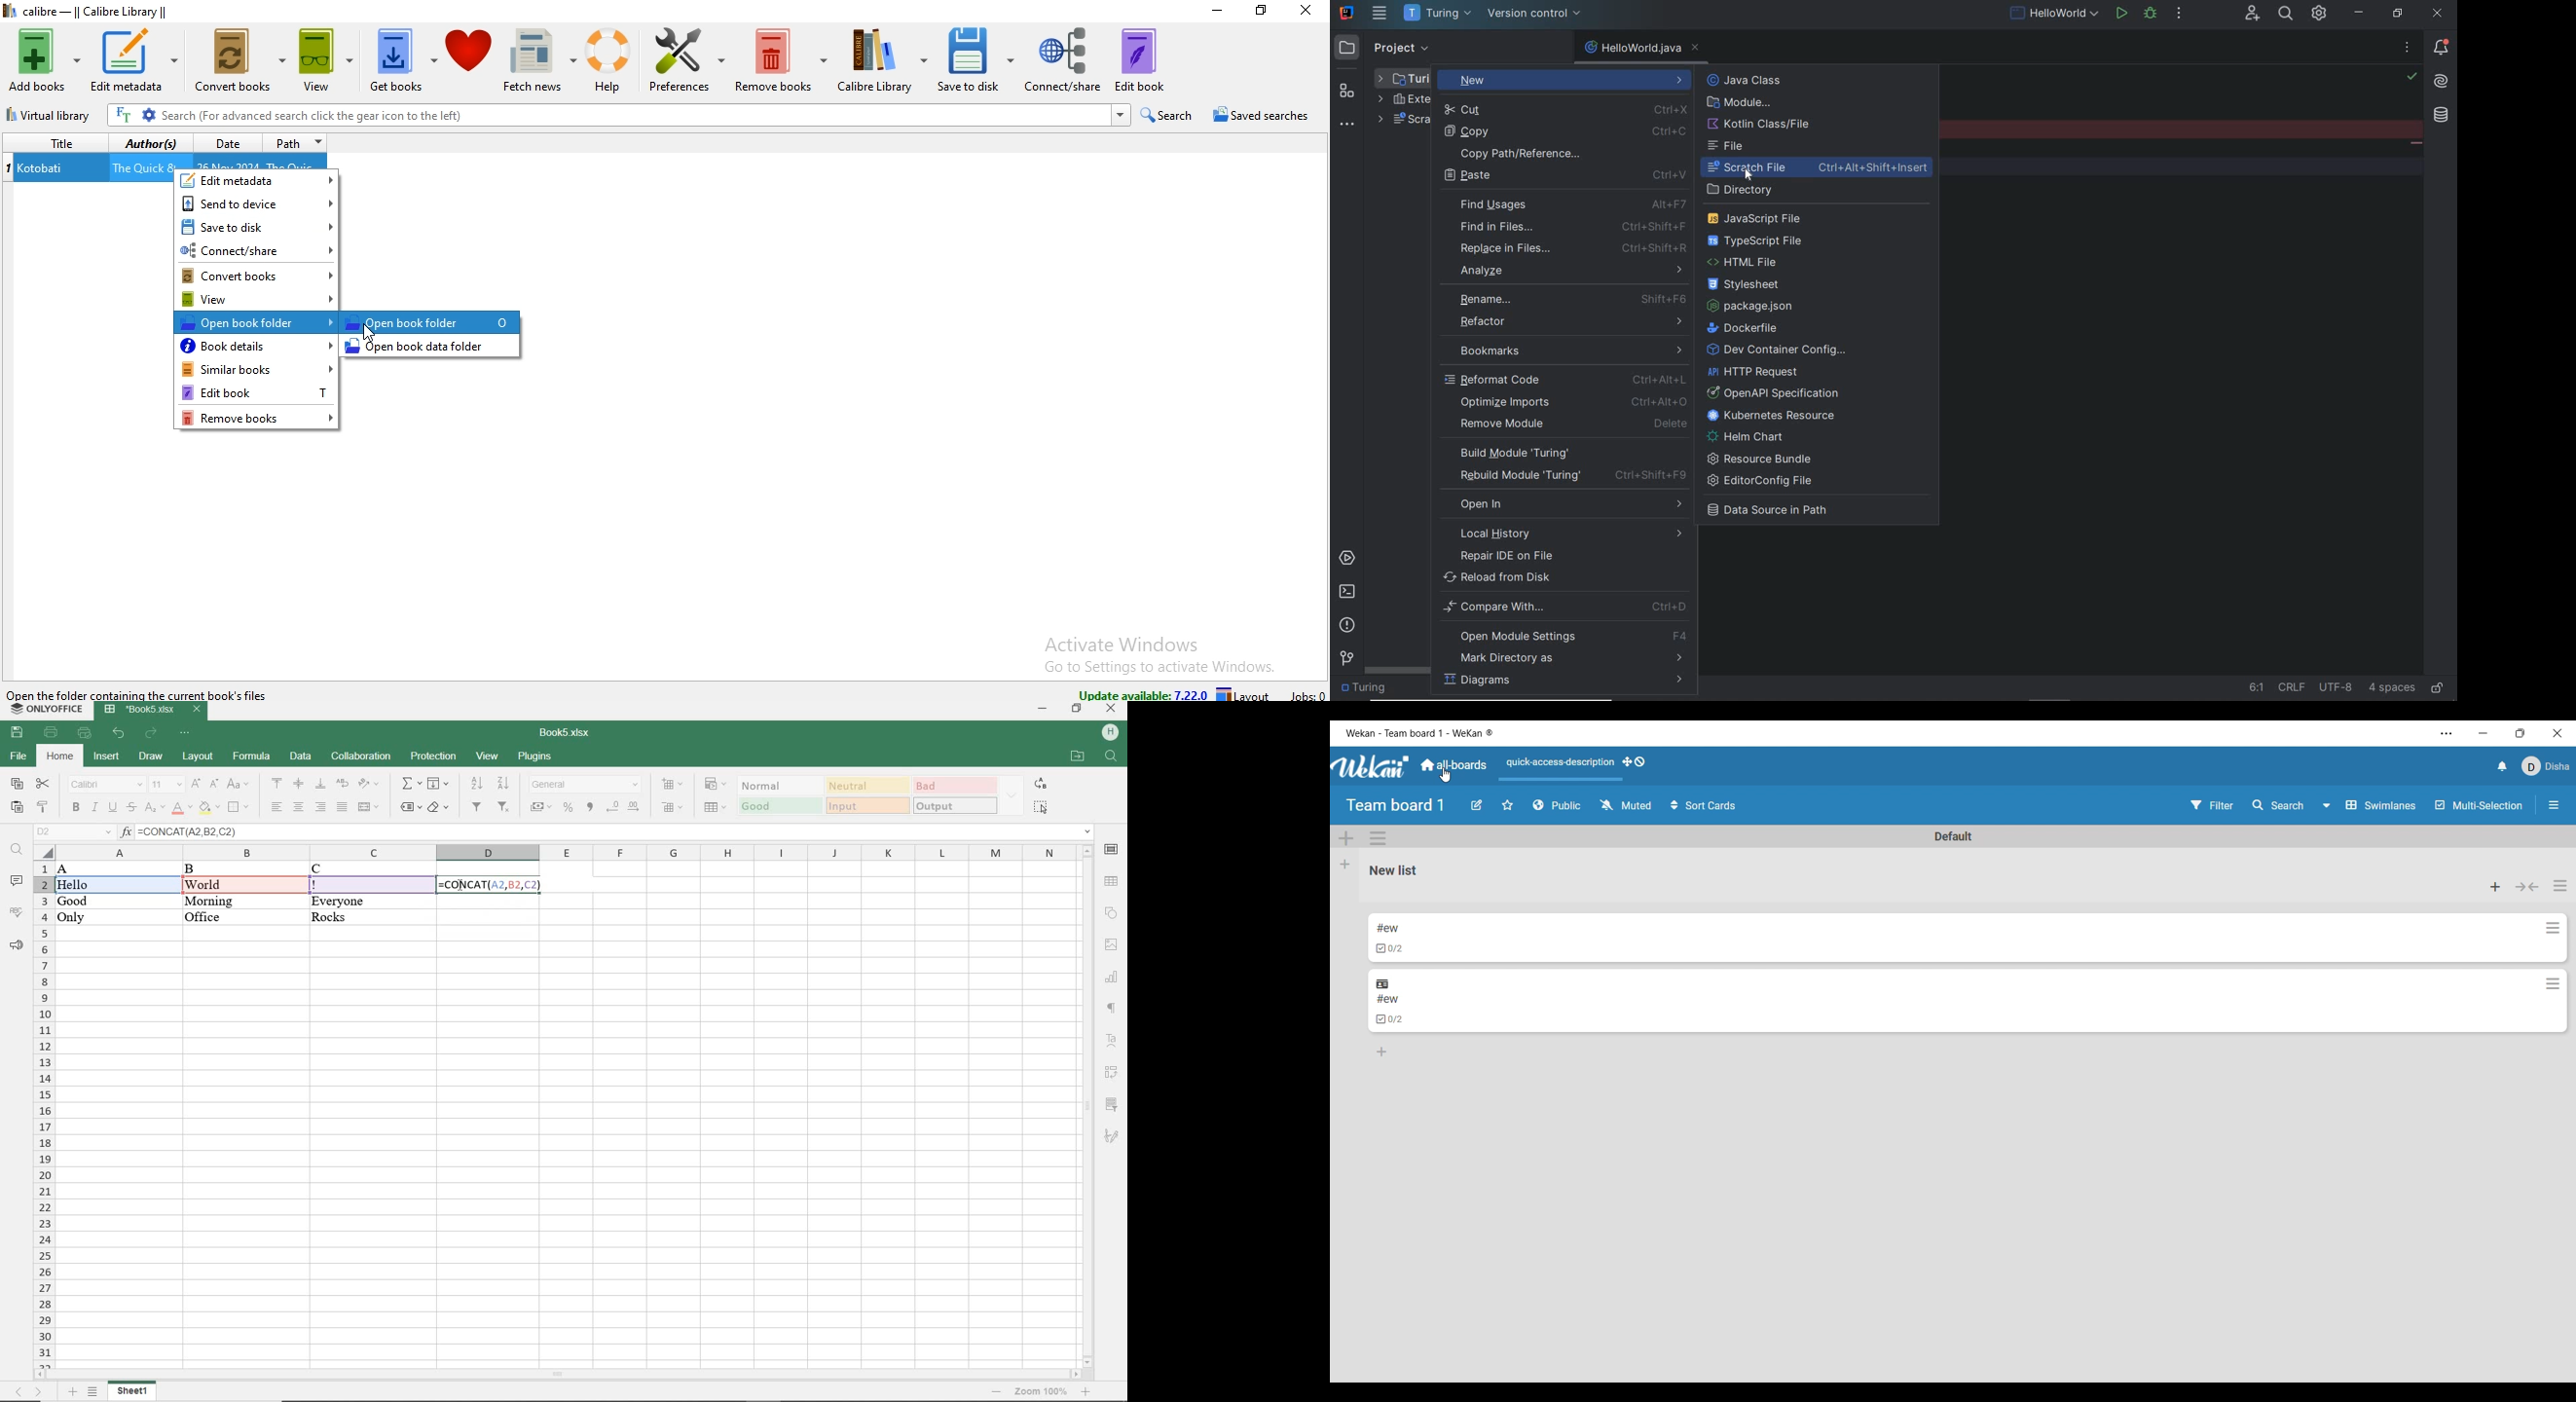 The image size is (2576, 1428). Describe the element at coordinates (674, 785) in the screenshot. I see `INSERT CELLS` at that location.